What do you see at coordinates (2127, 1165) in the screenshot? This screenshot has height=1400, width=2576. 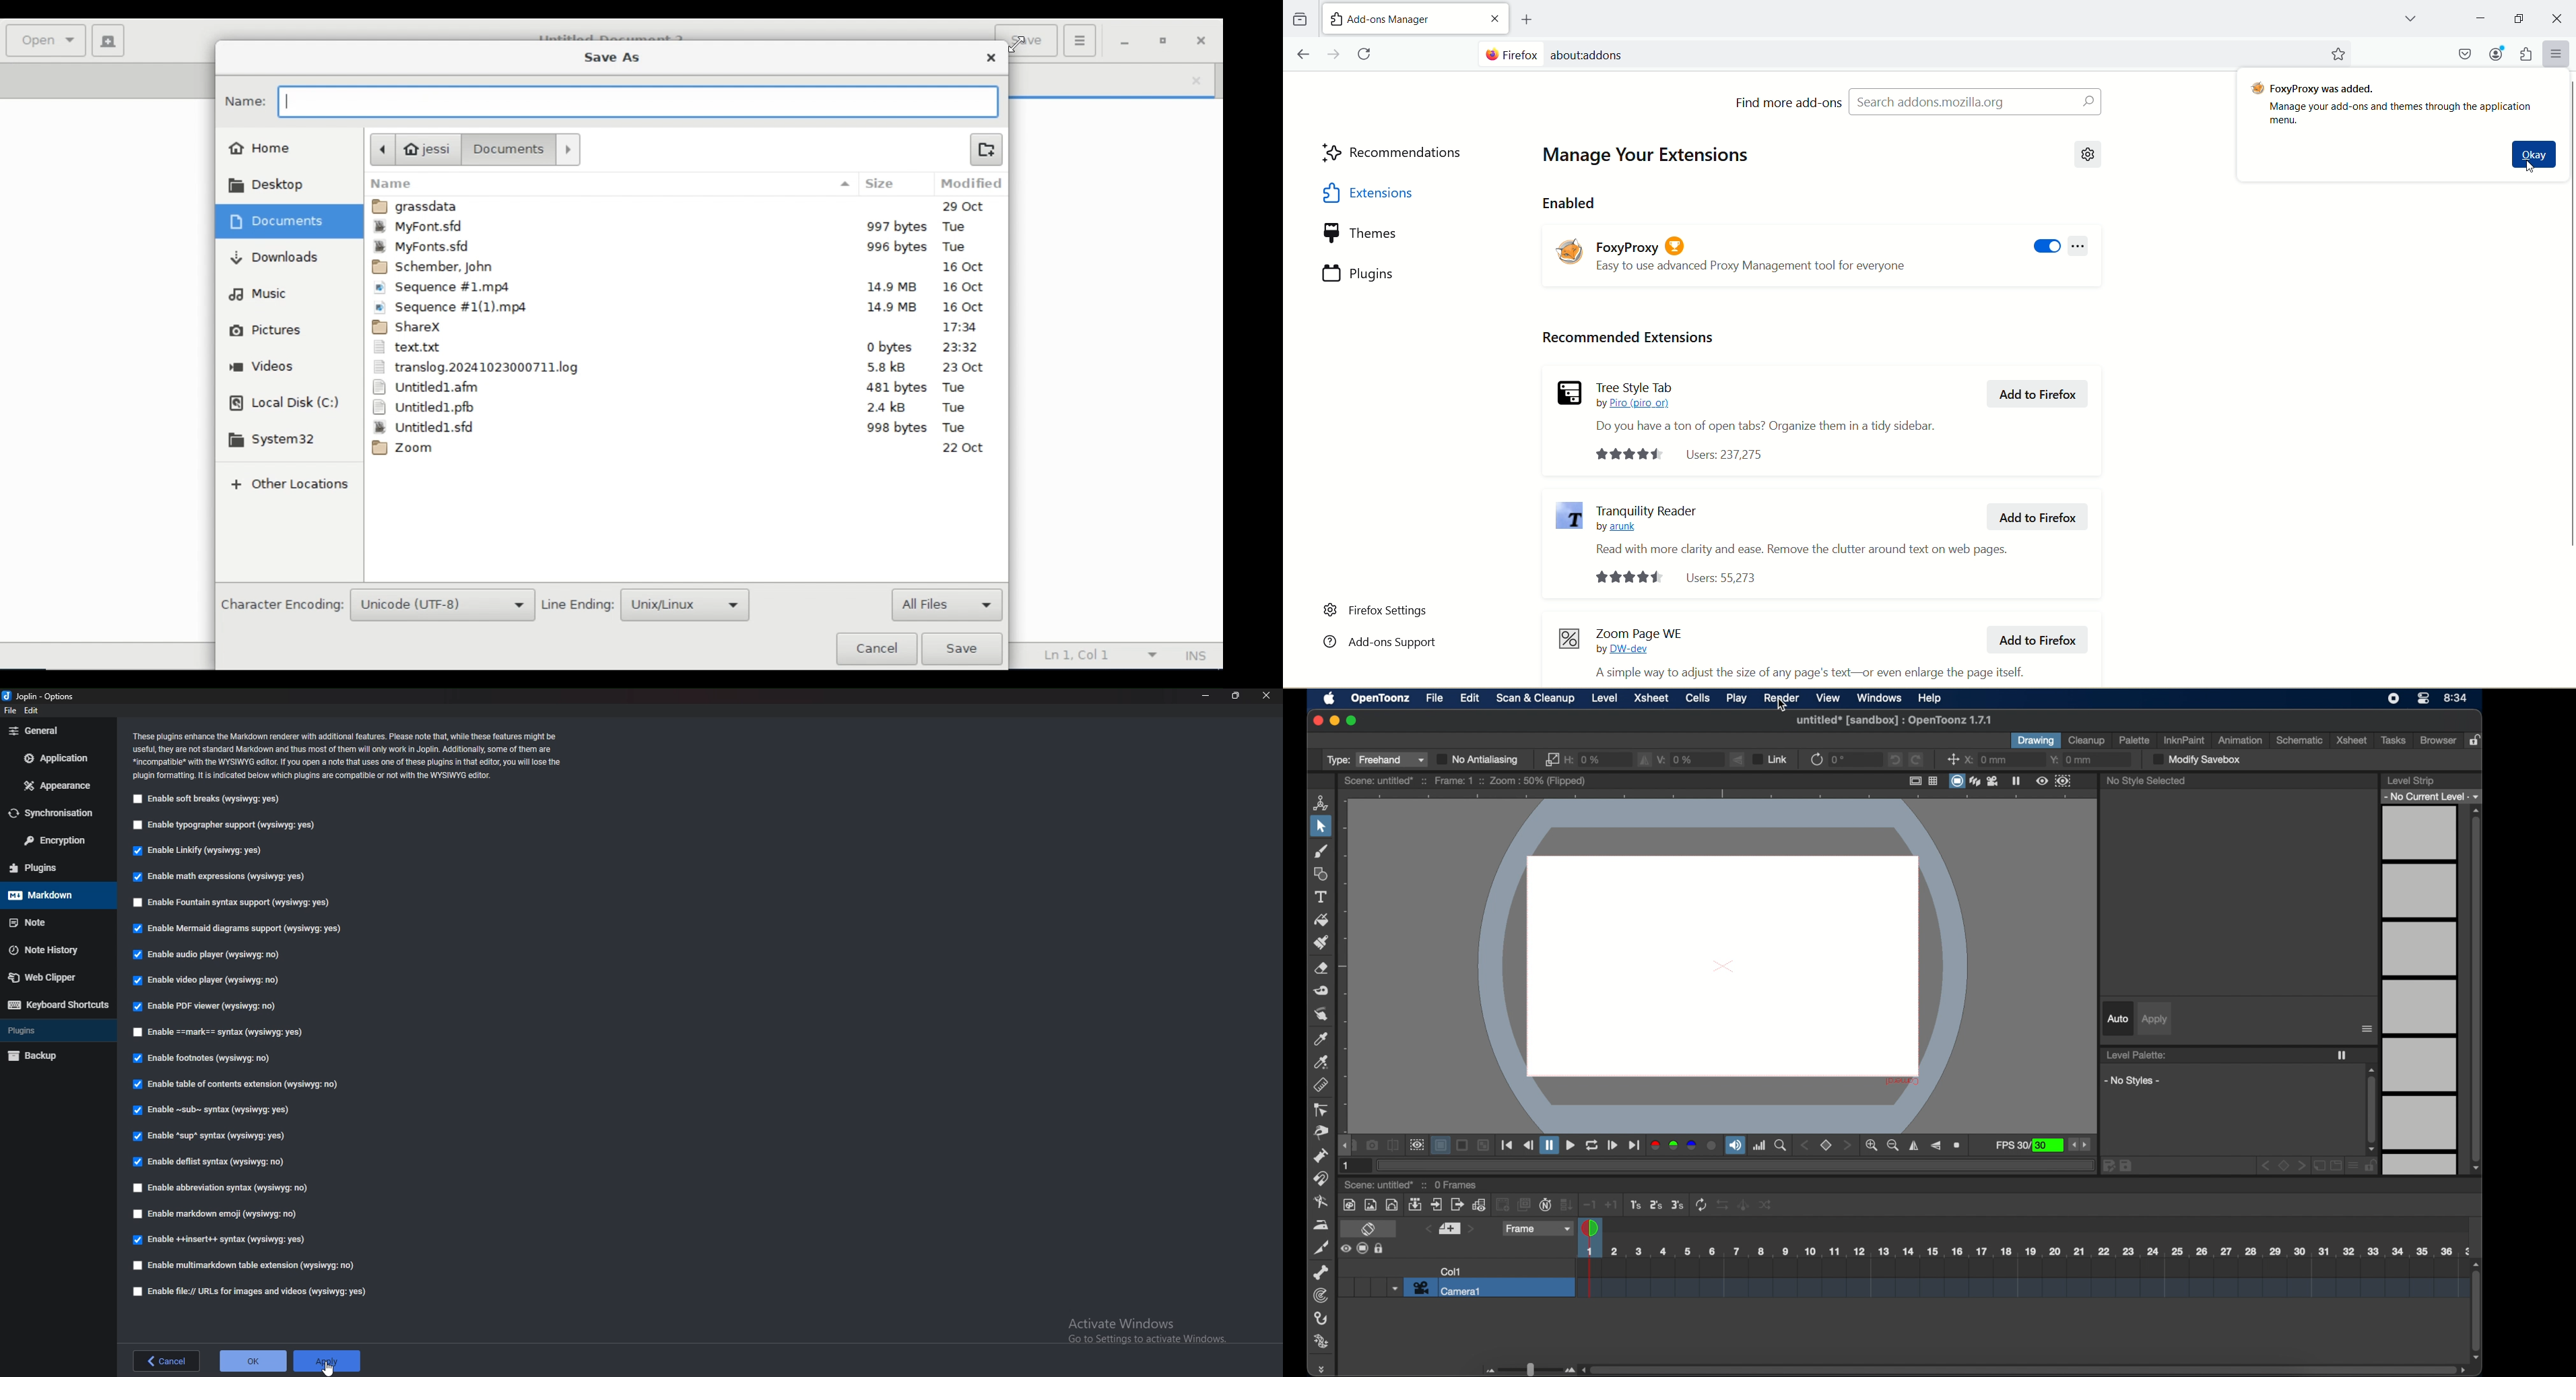 I see `` at bounding box center [2127, 1165].